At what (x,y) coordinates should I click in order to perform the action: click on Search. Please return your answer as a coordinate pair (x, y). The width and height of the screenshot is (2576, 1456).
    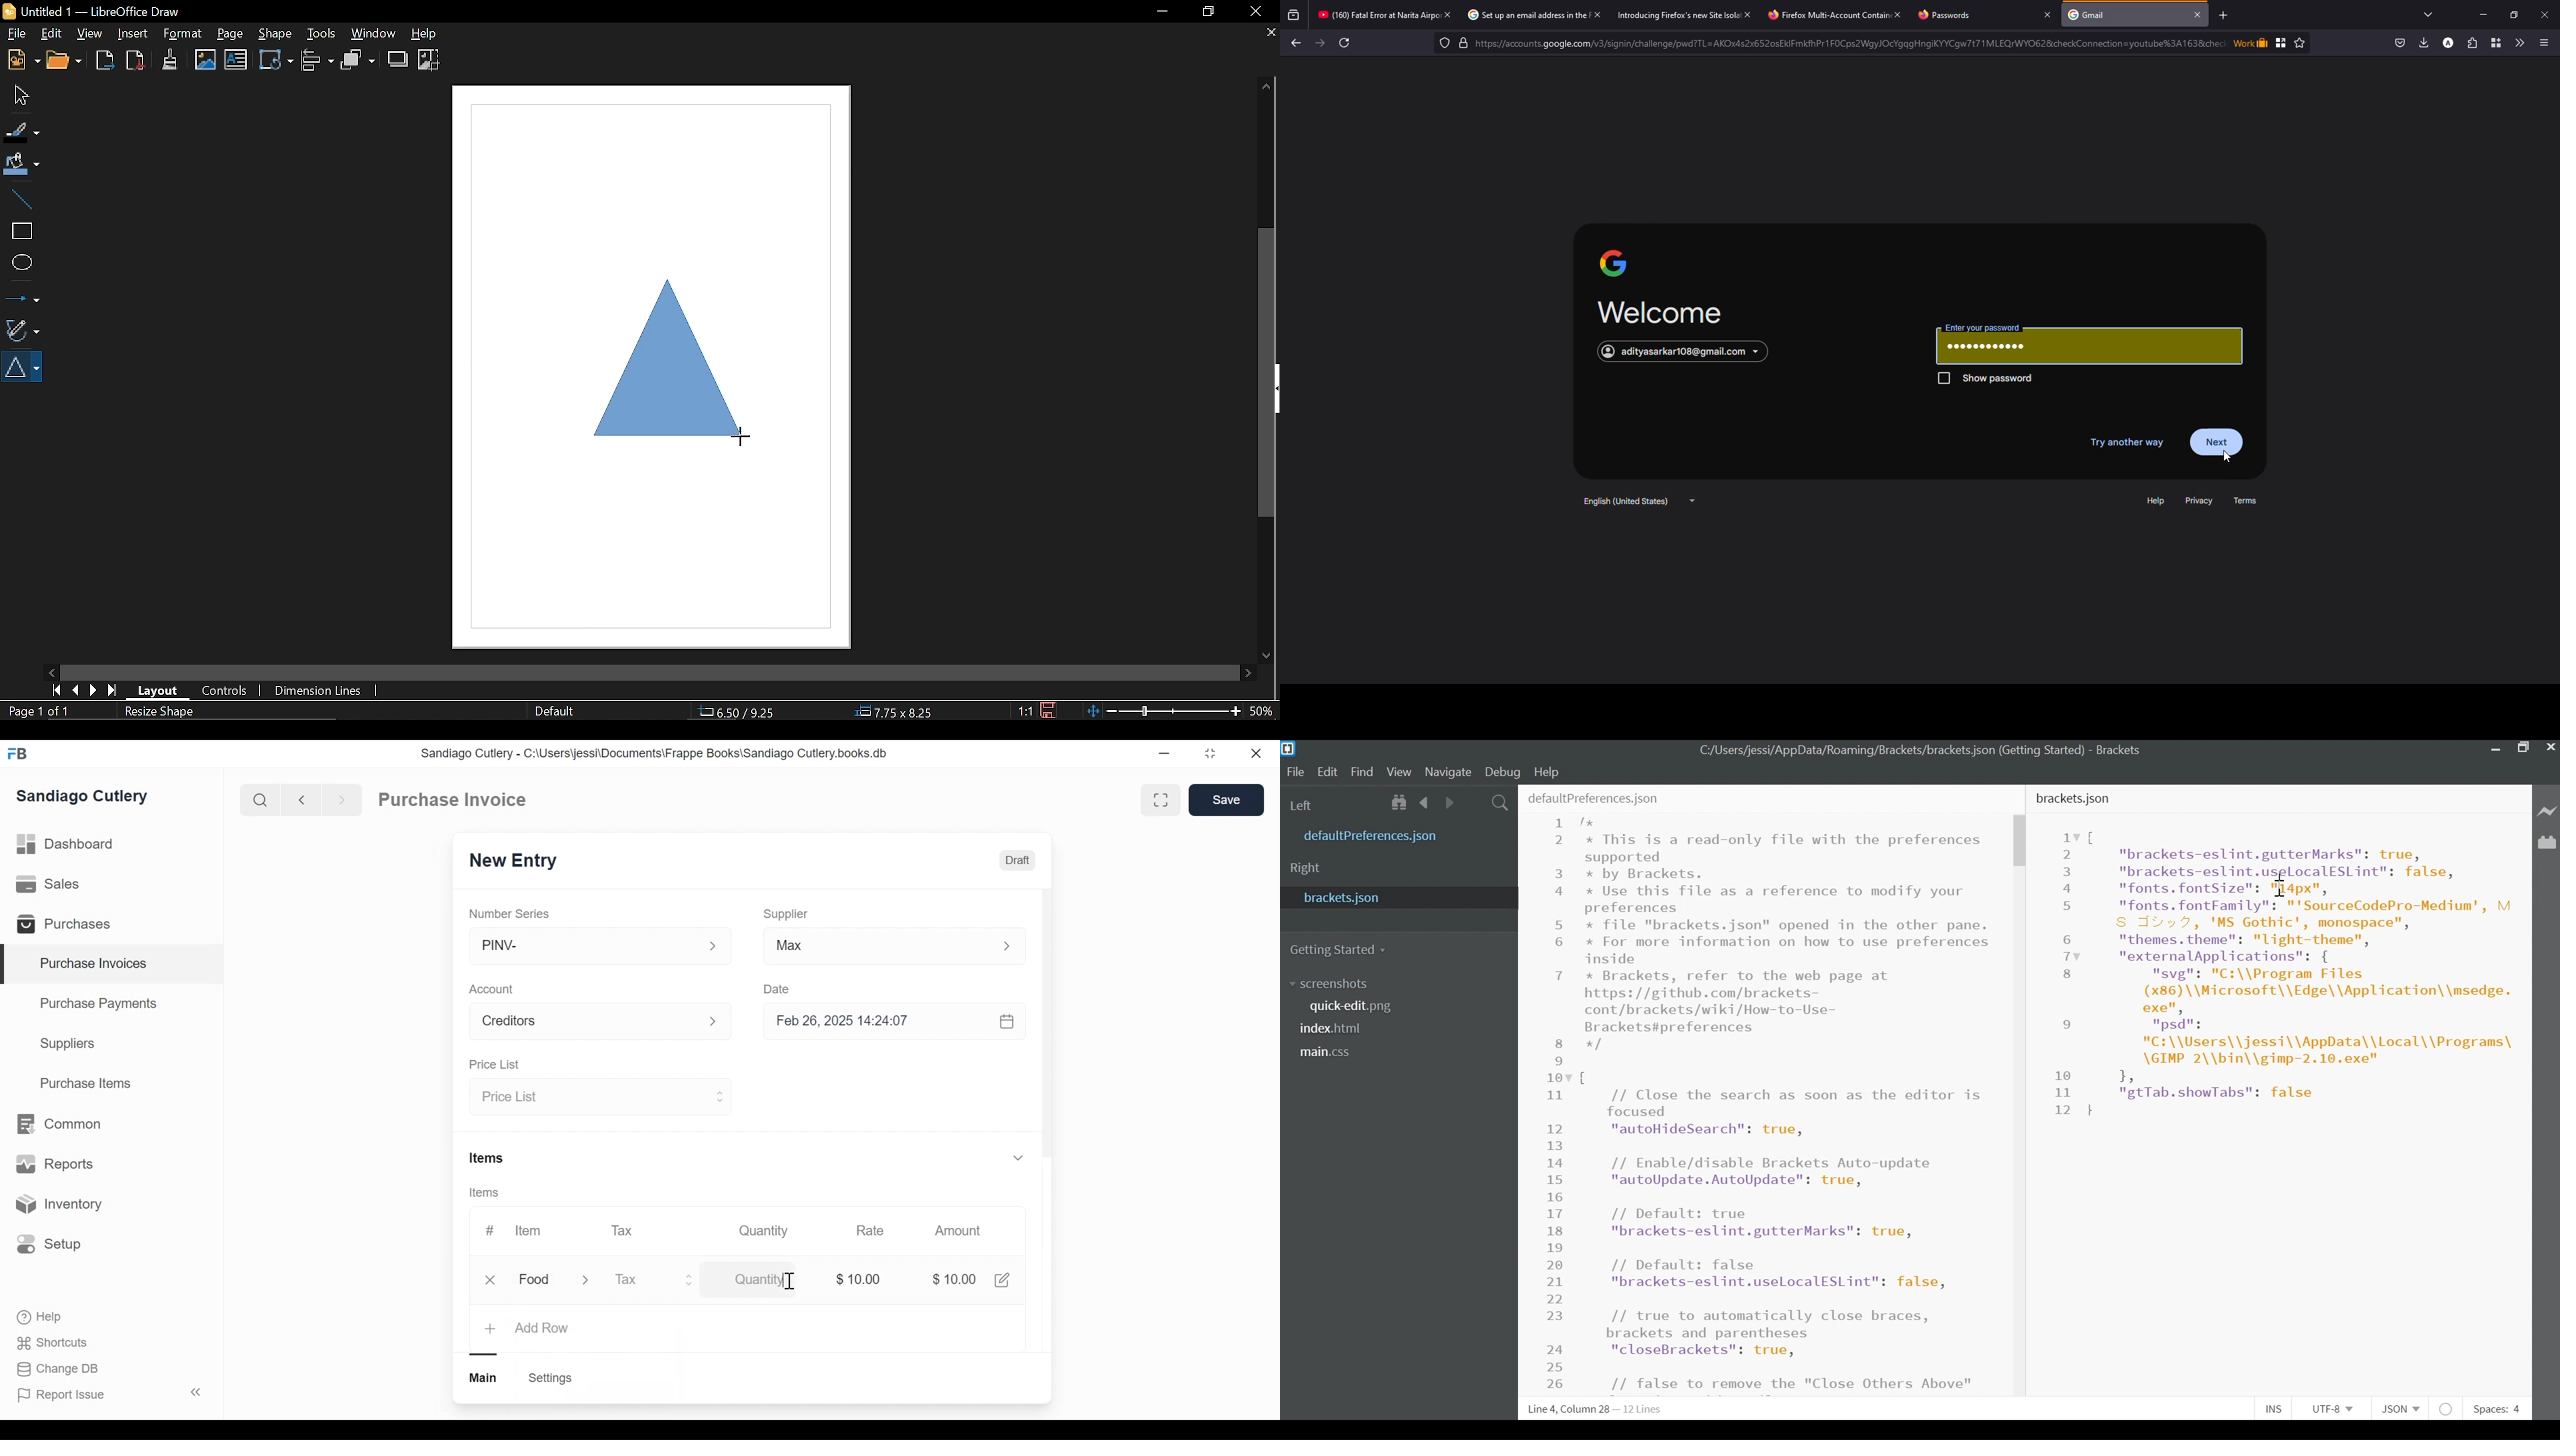
    Looking at the image, I should click on (260, 799).